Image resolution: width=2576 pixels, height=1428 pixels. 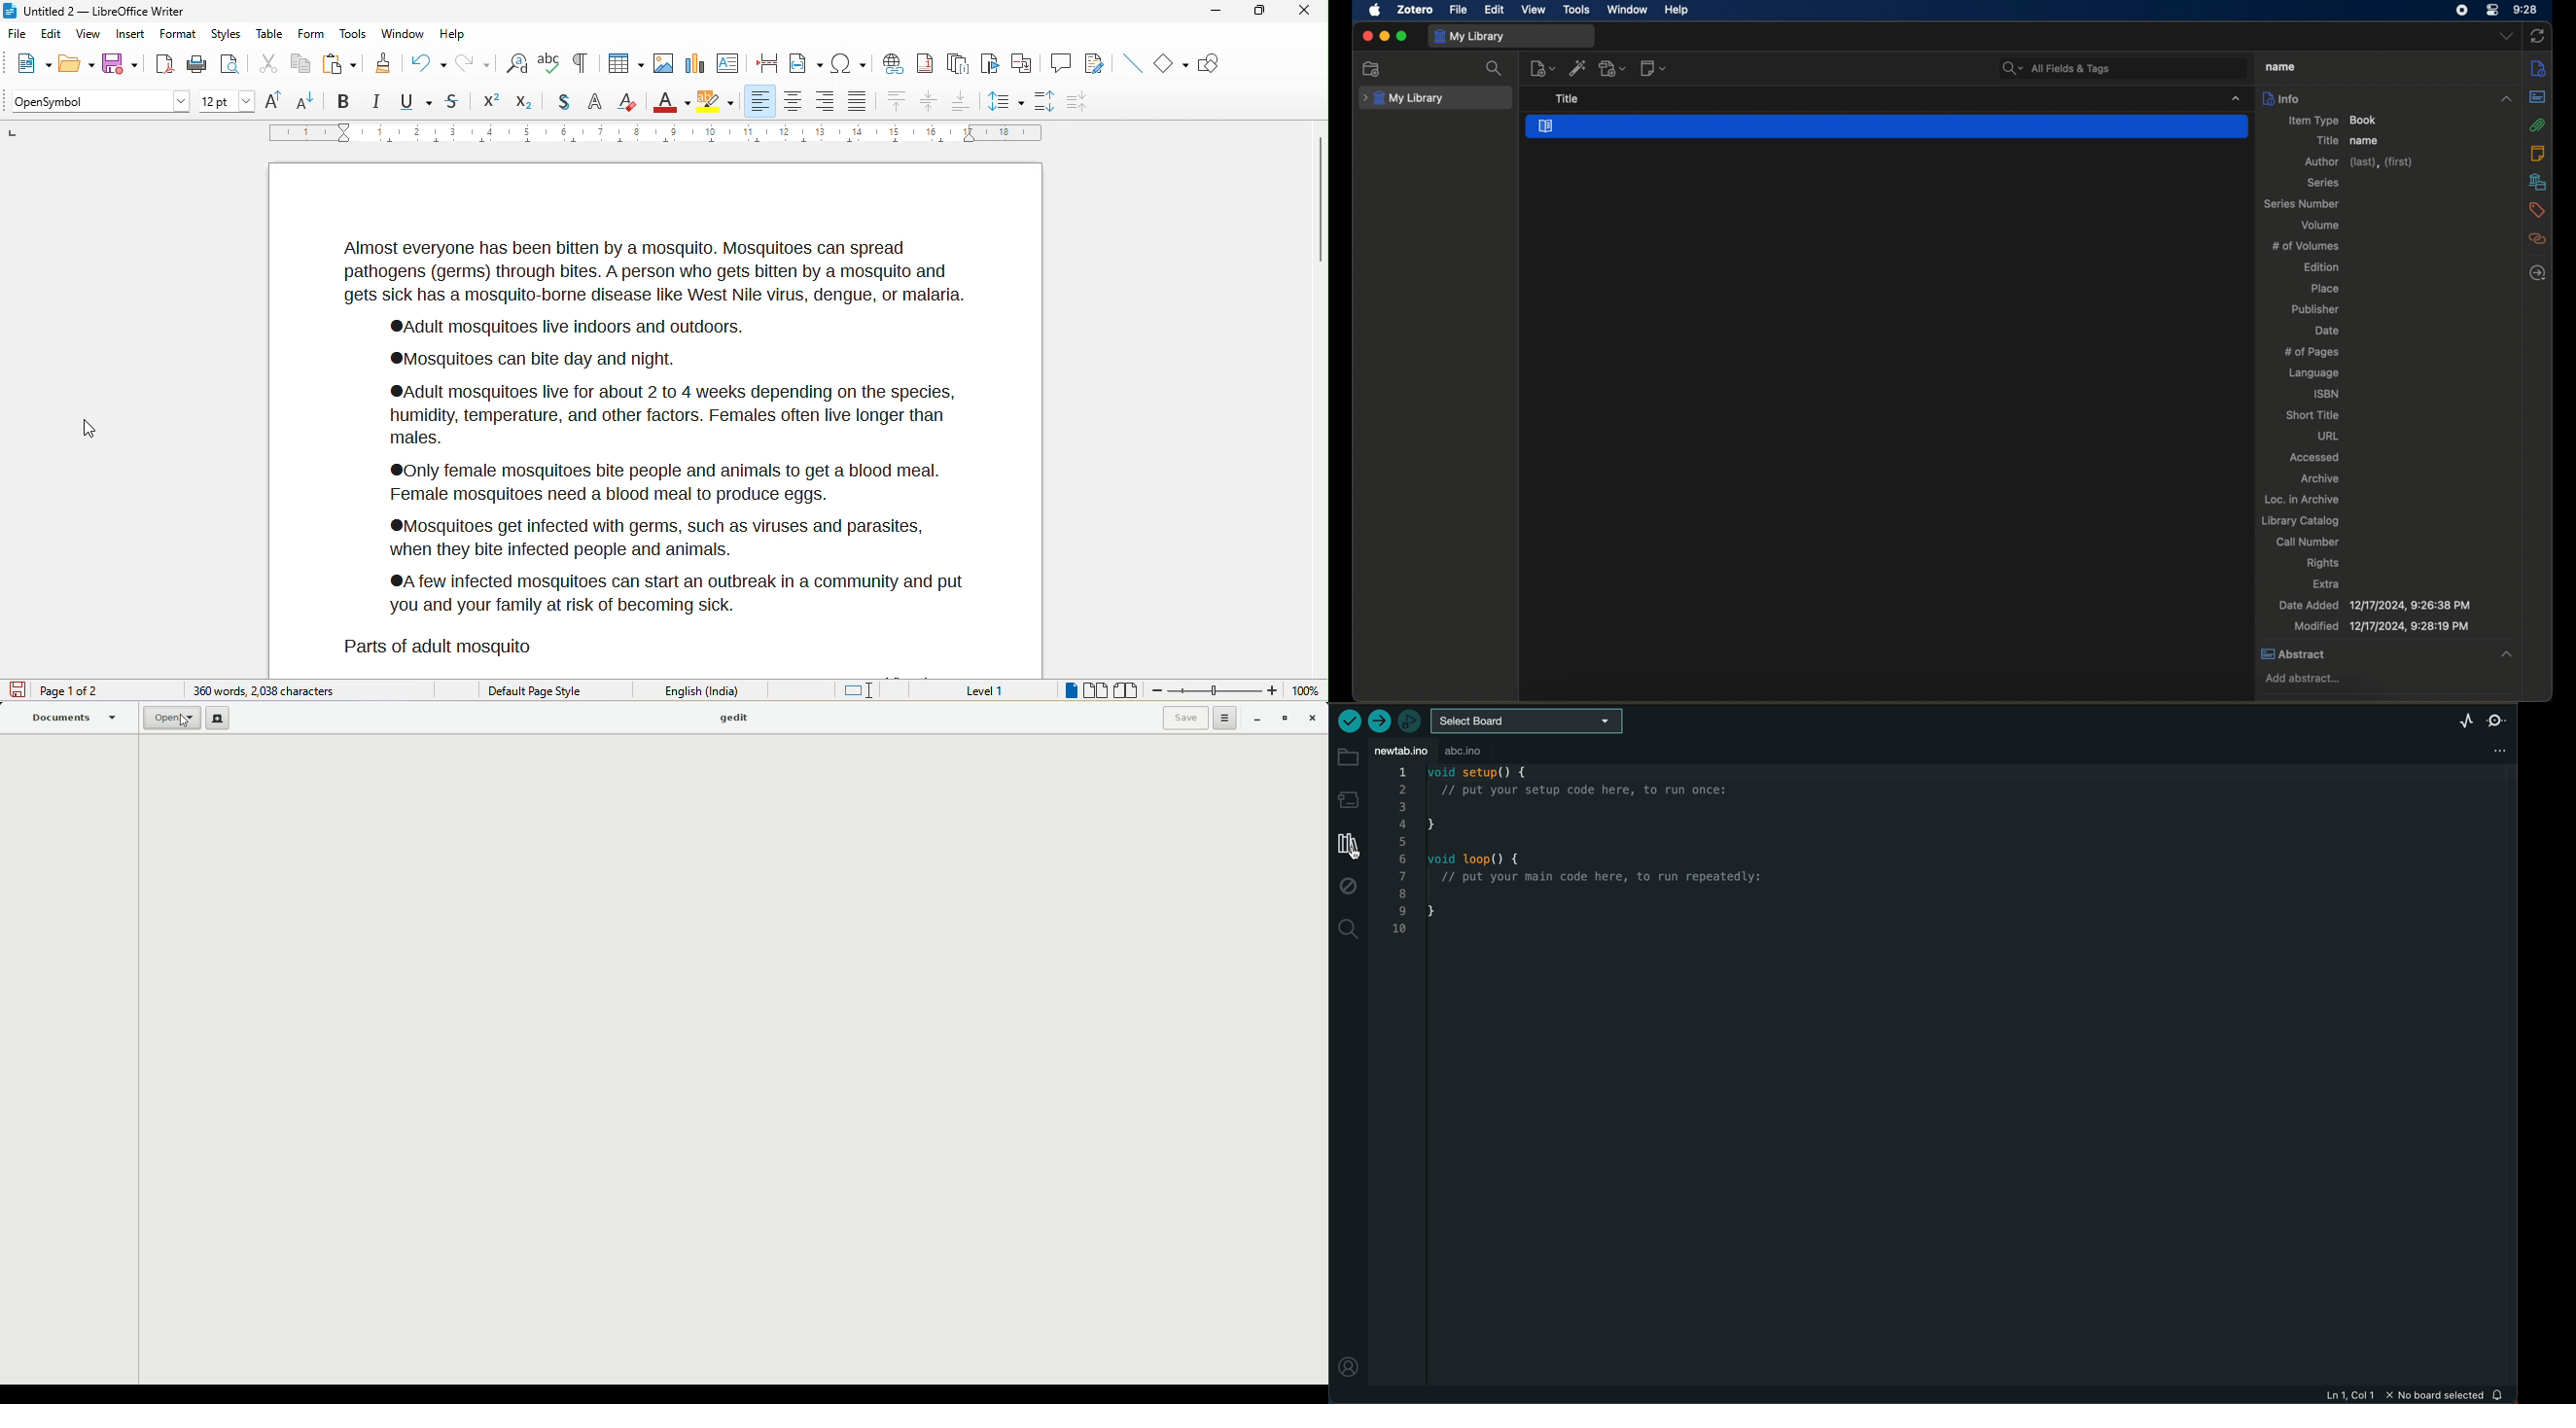 What do you see at coordinates (1612, 68) in the screenshot?
I see `add attachment` at bounding box center [1612, 68].